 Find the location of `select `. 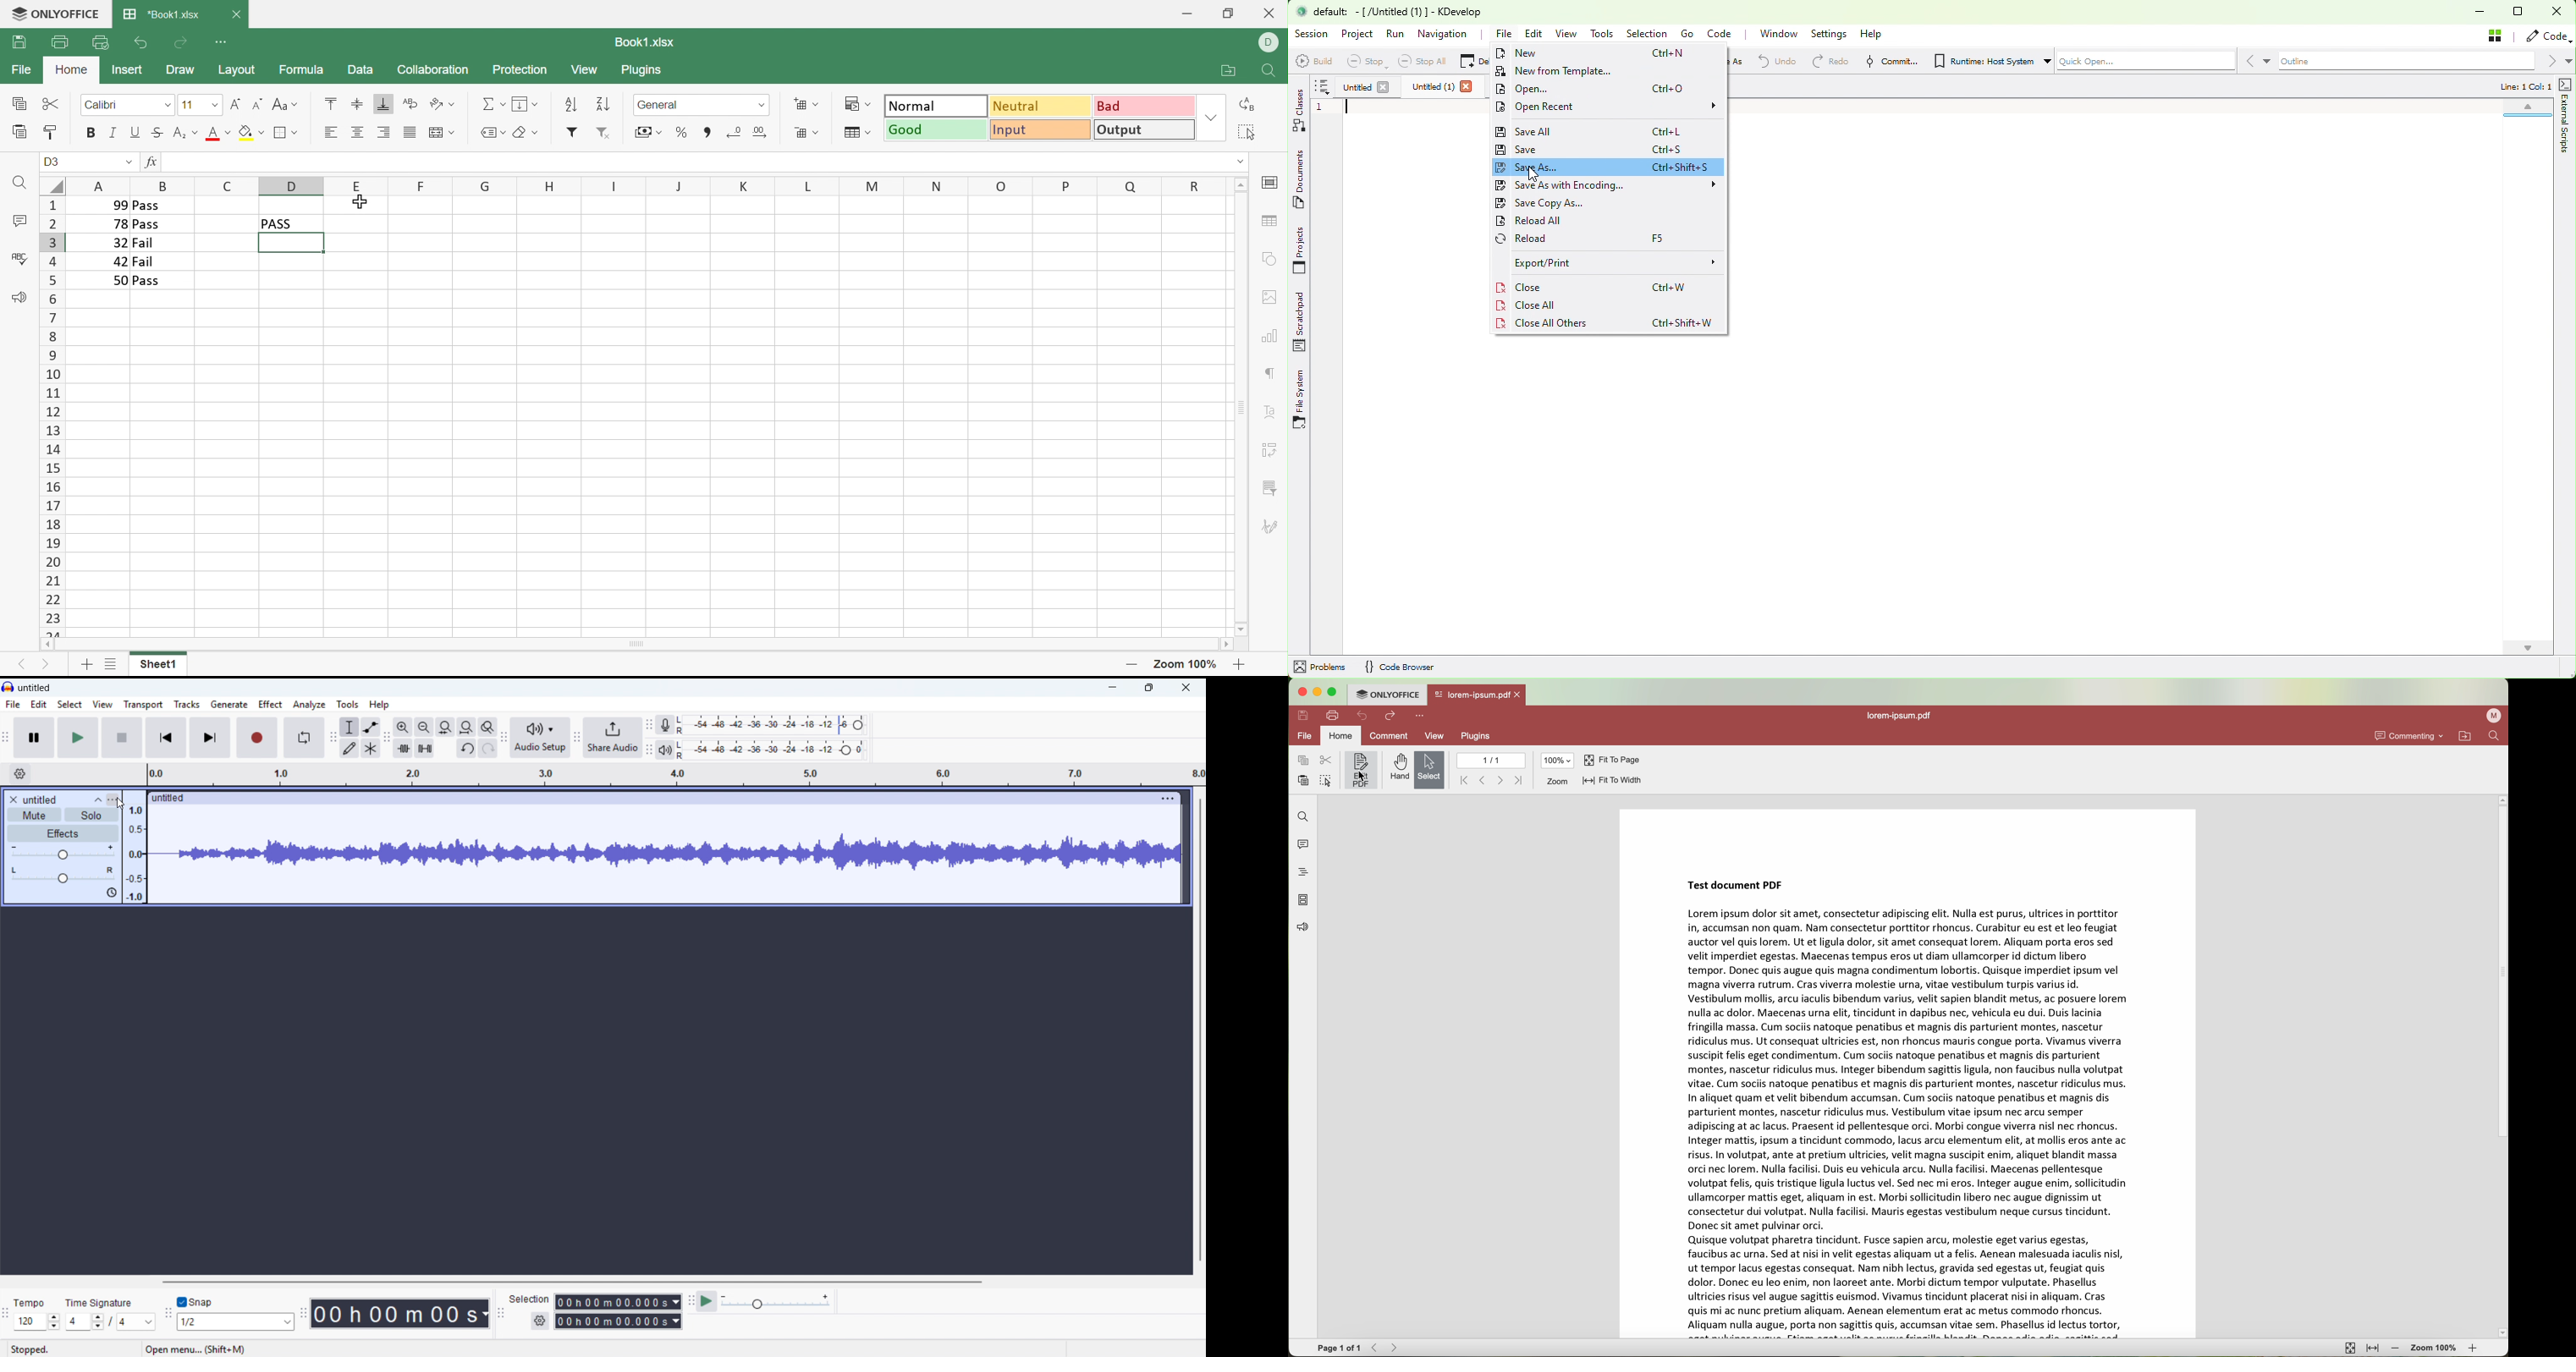

select  is located at coordinates (70, 705).